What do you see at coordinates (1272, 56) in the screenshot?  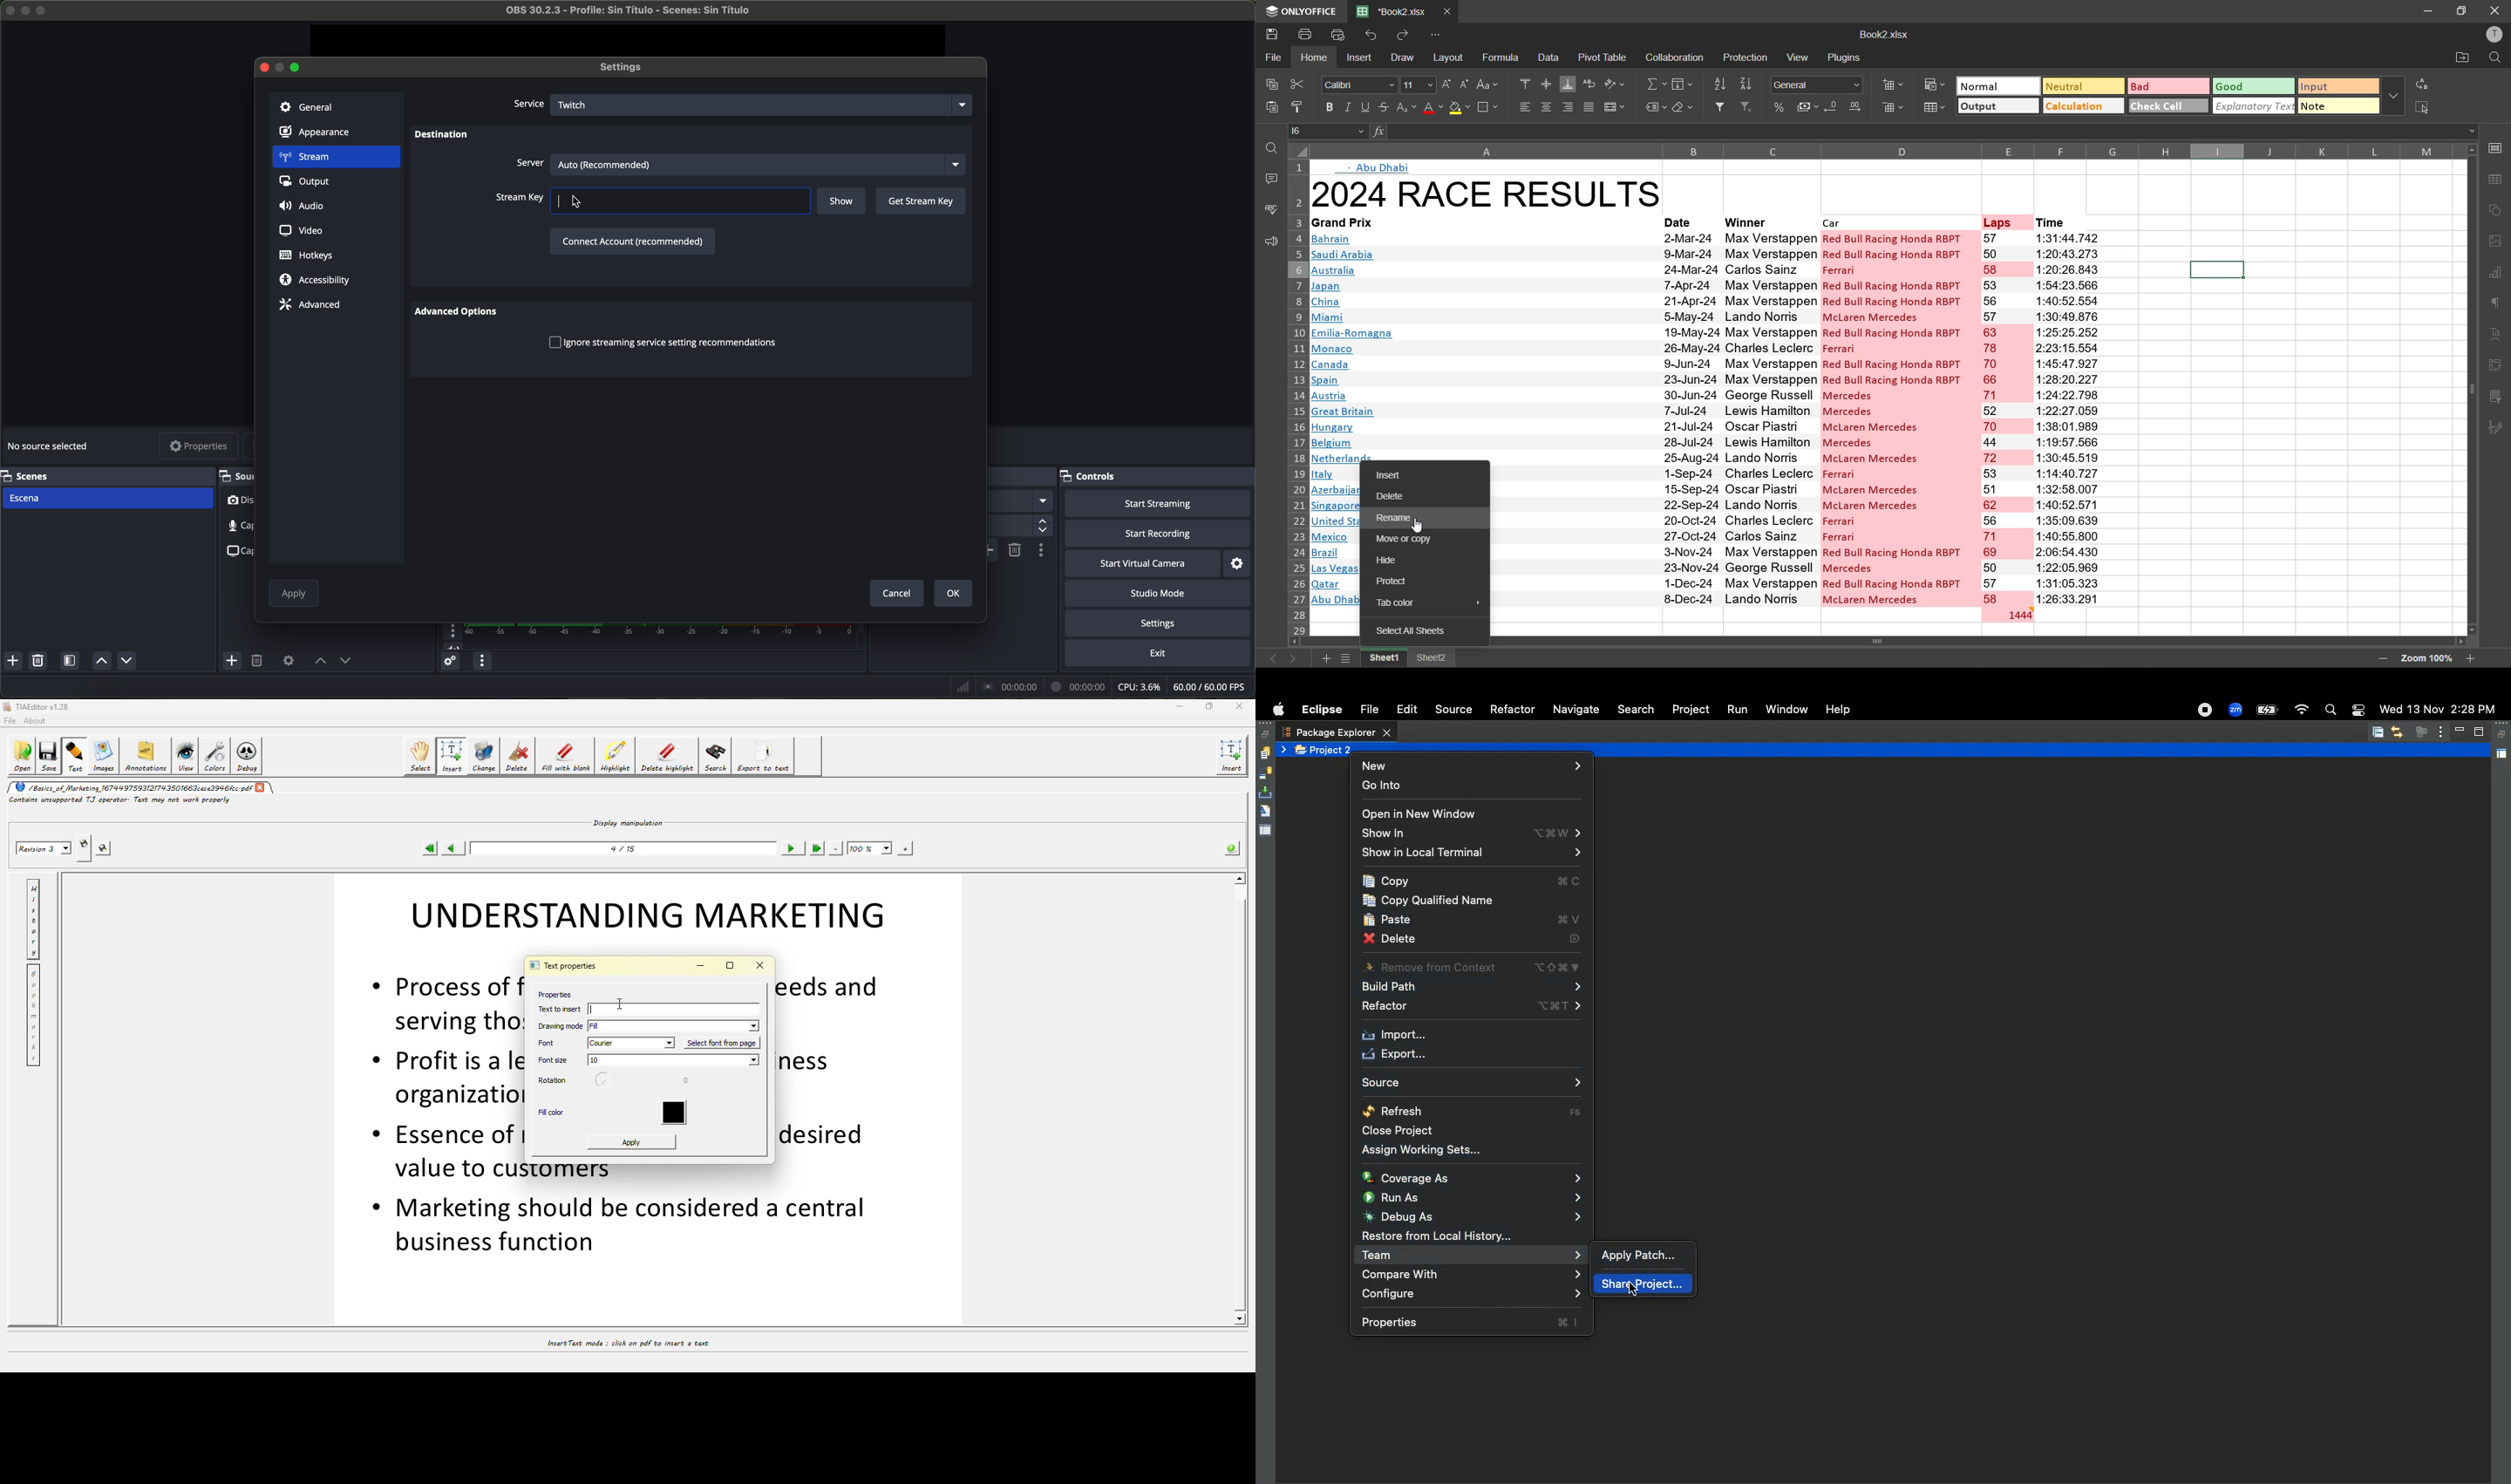 I see `file` at bounding box center [1272, 56].